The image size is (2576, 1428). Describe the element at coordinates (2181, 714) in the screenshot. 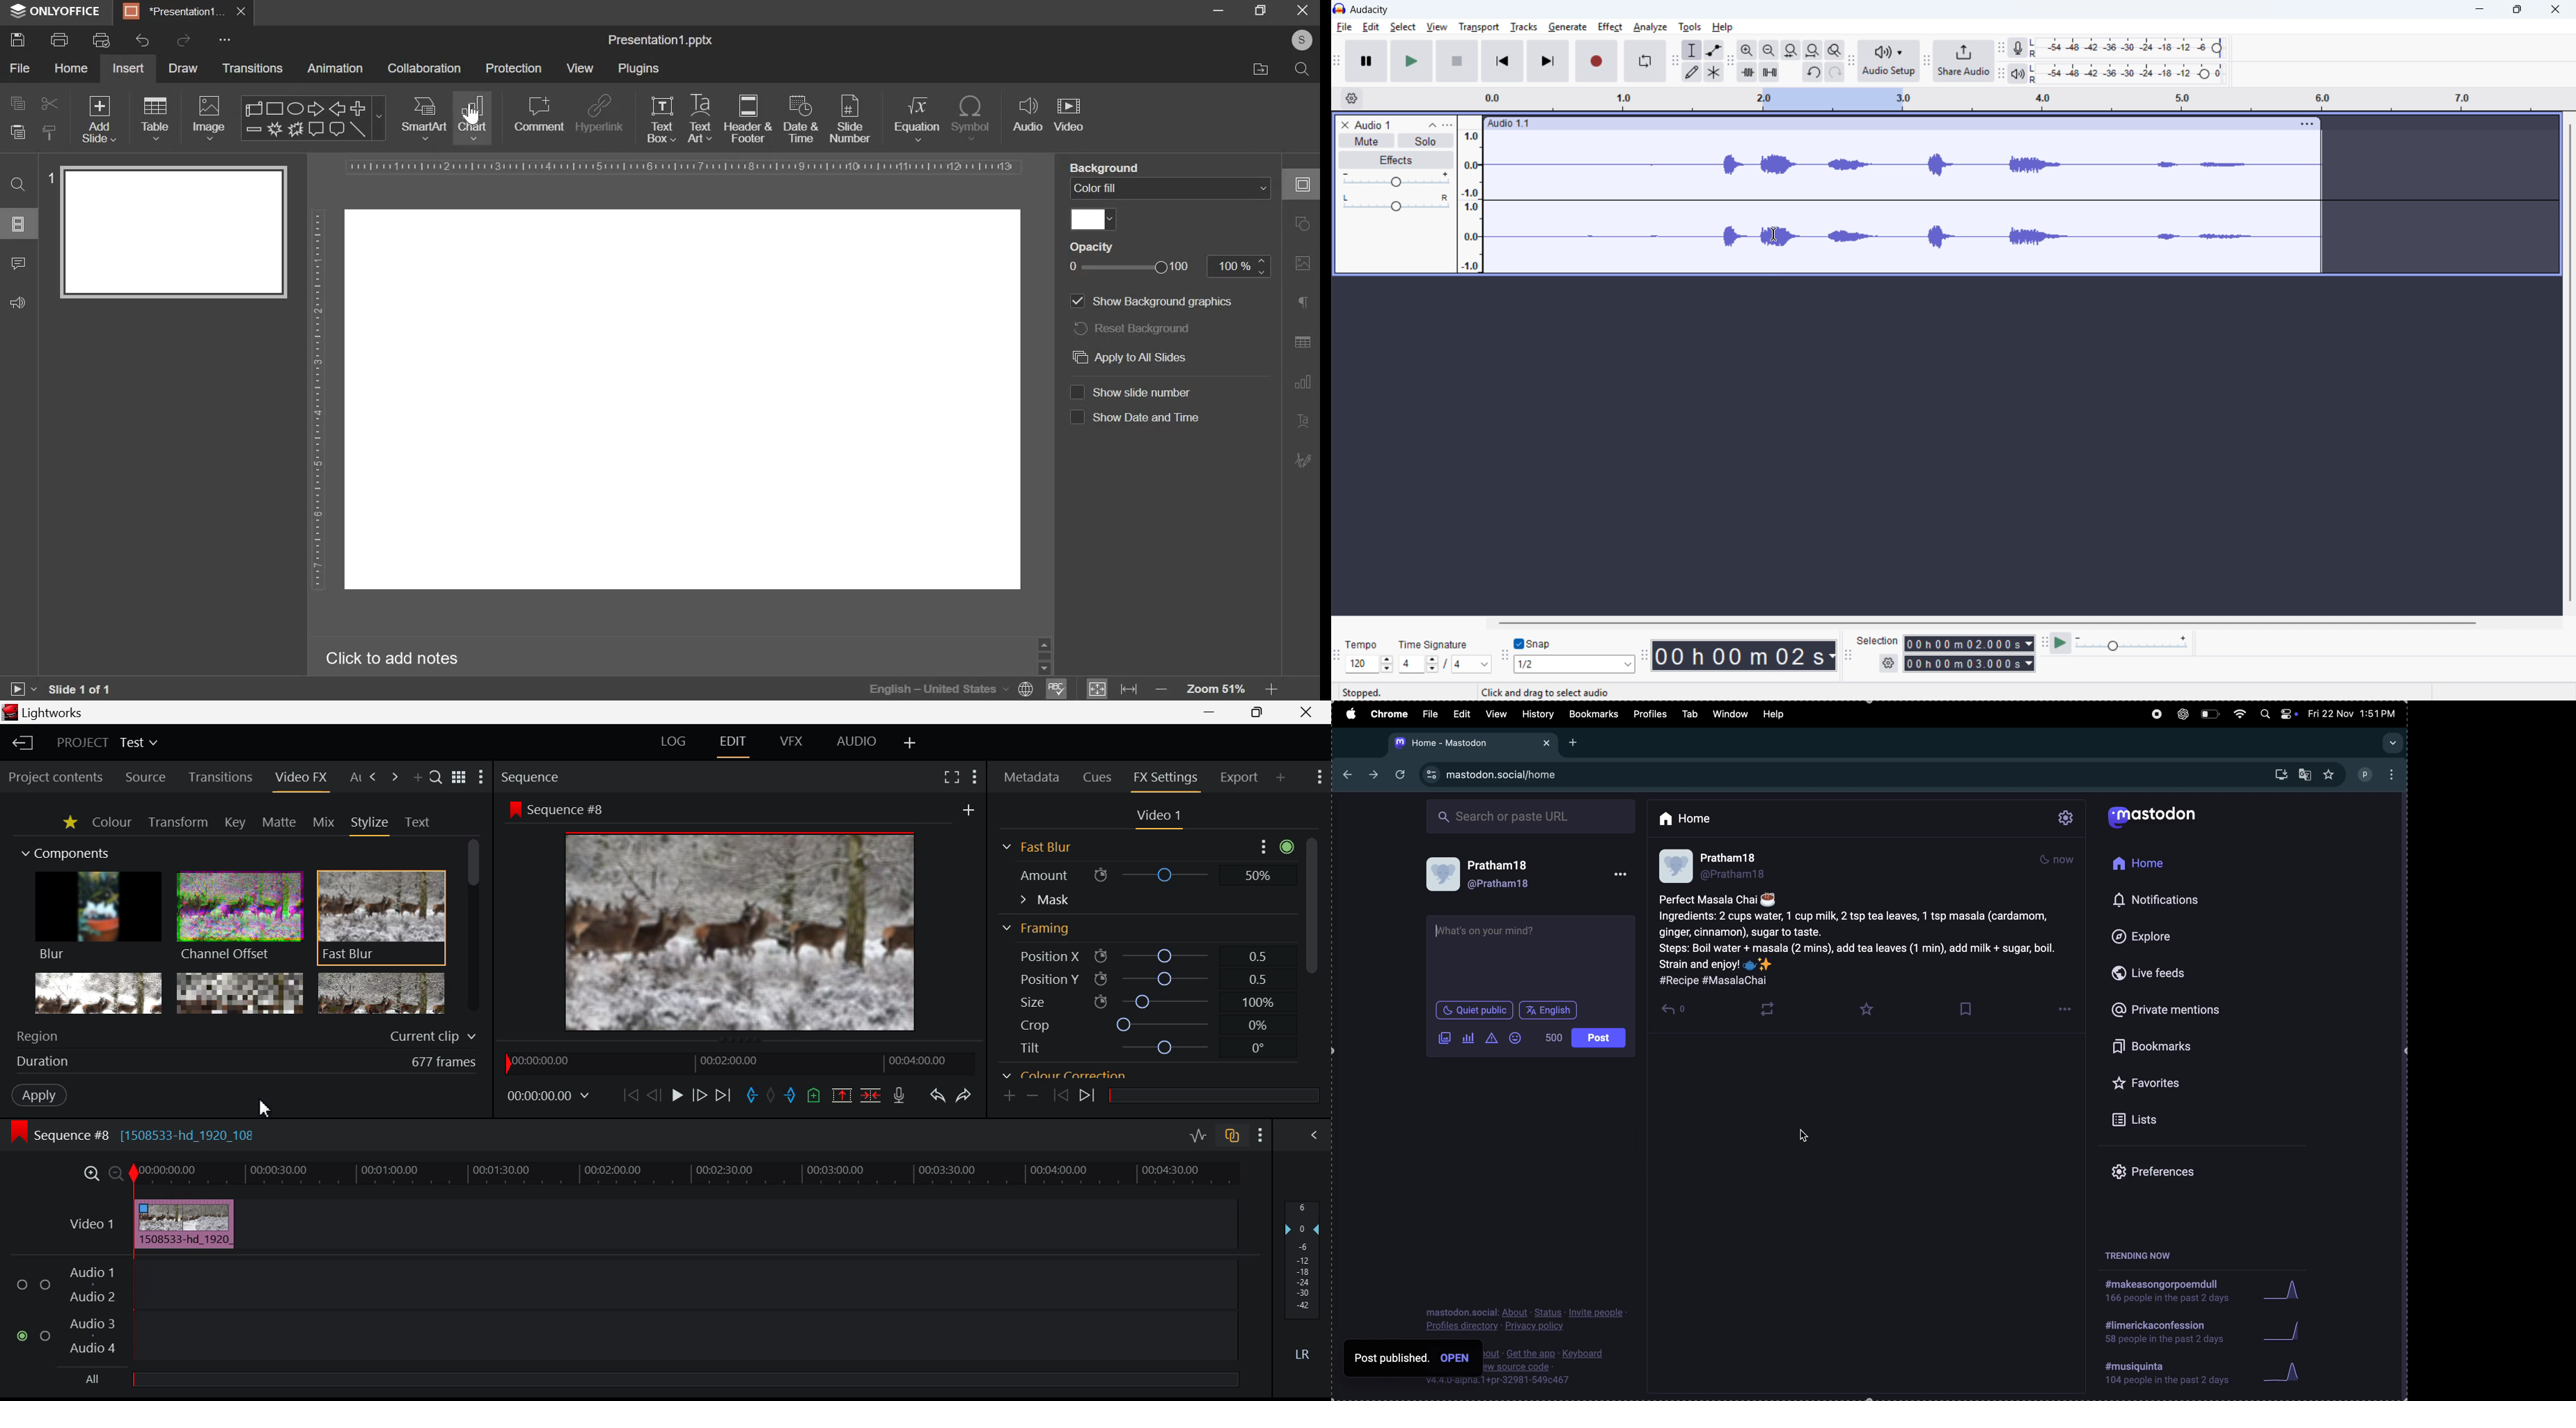

I see `chatgpt` at that location.